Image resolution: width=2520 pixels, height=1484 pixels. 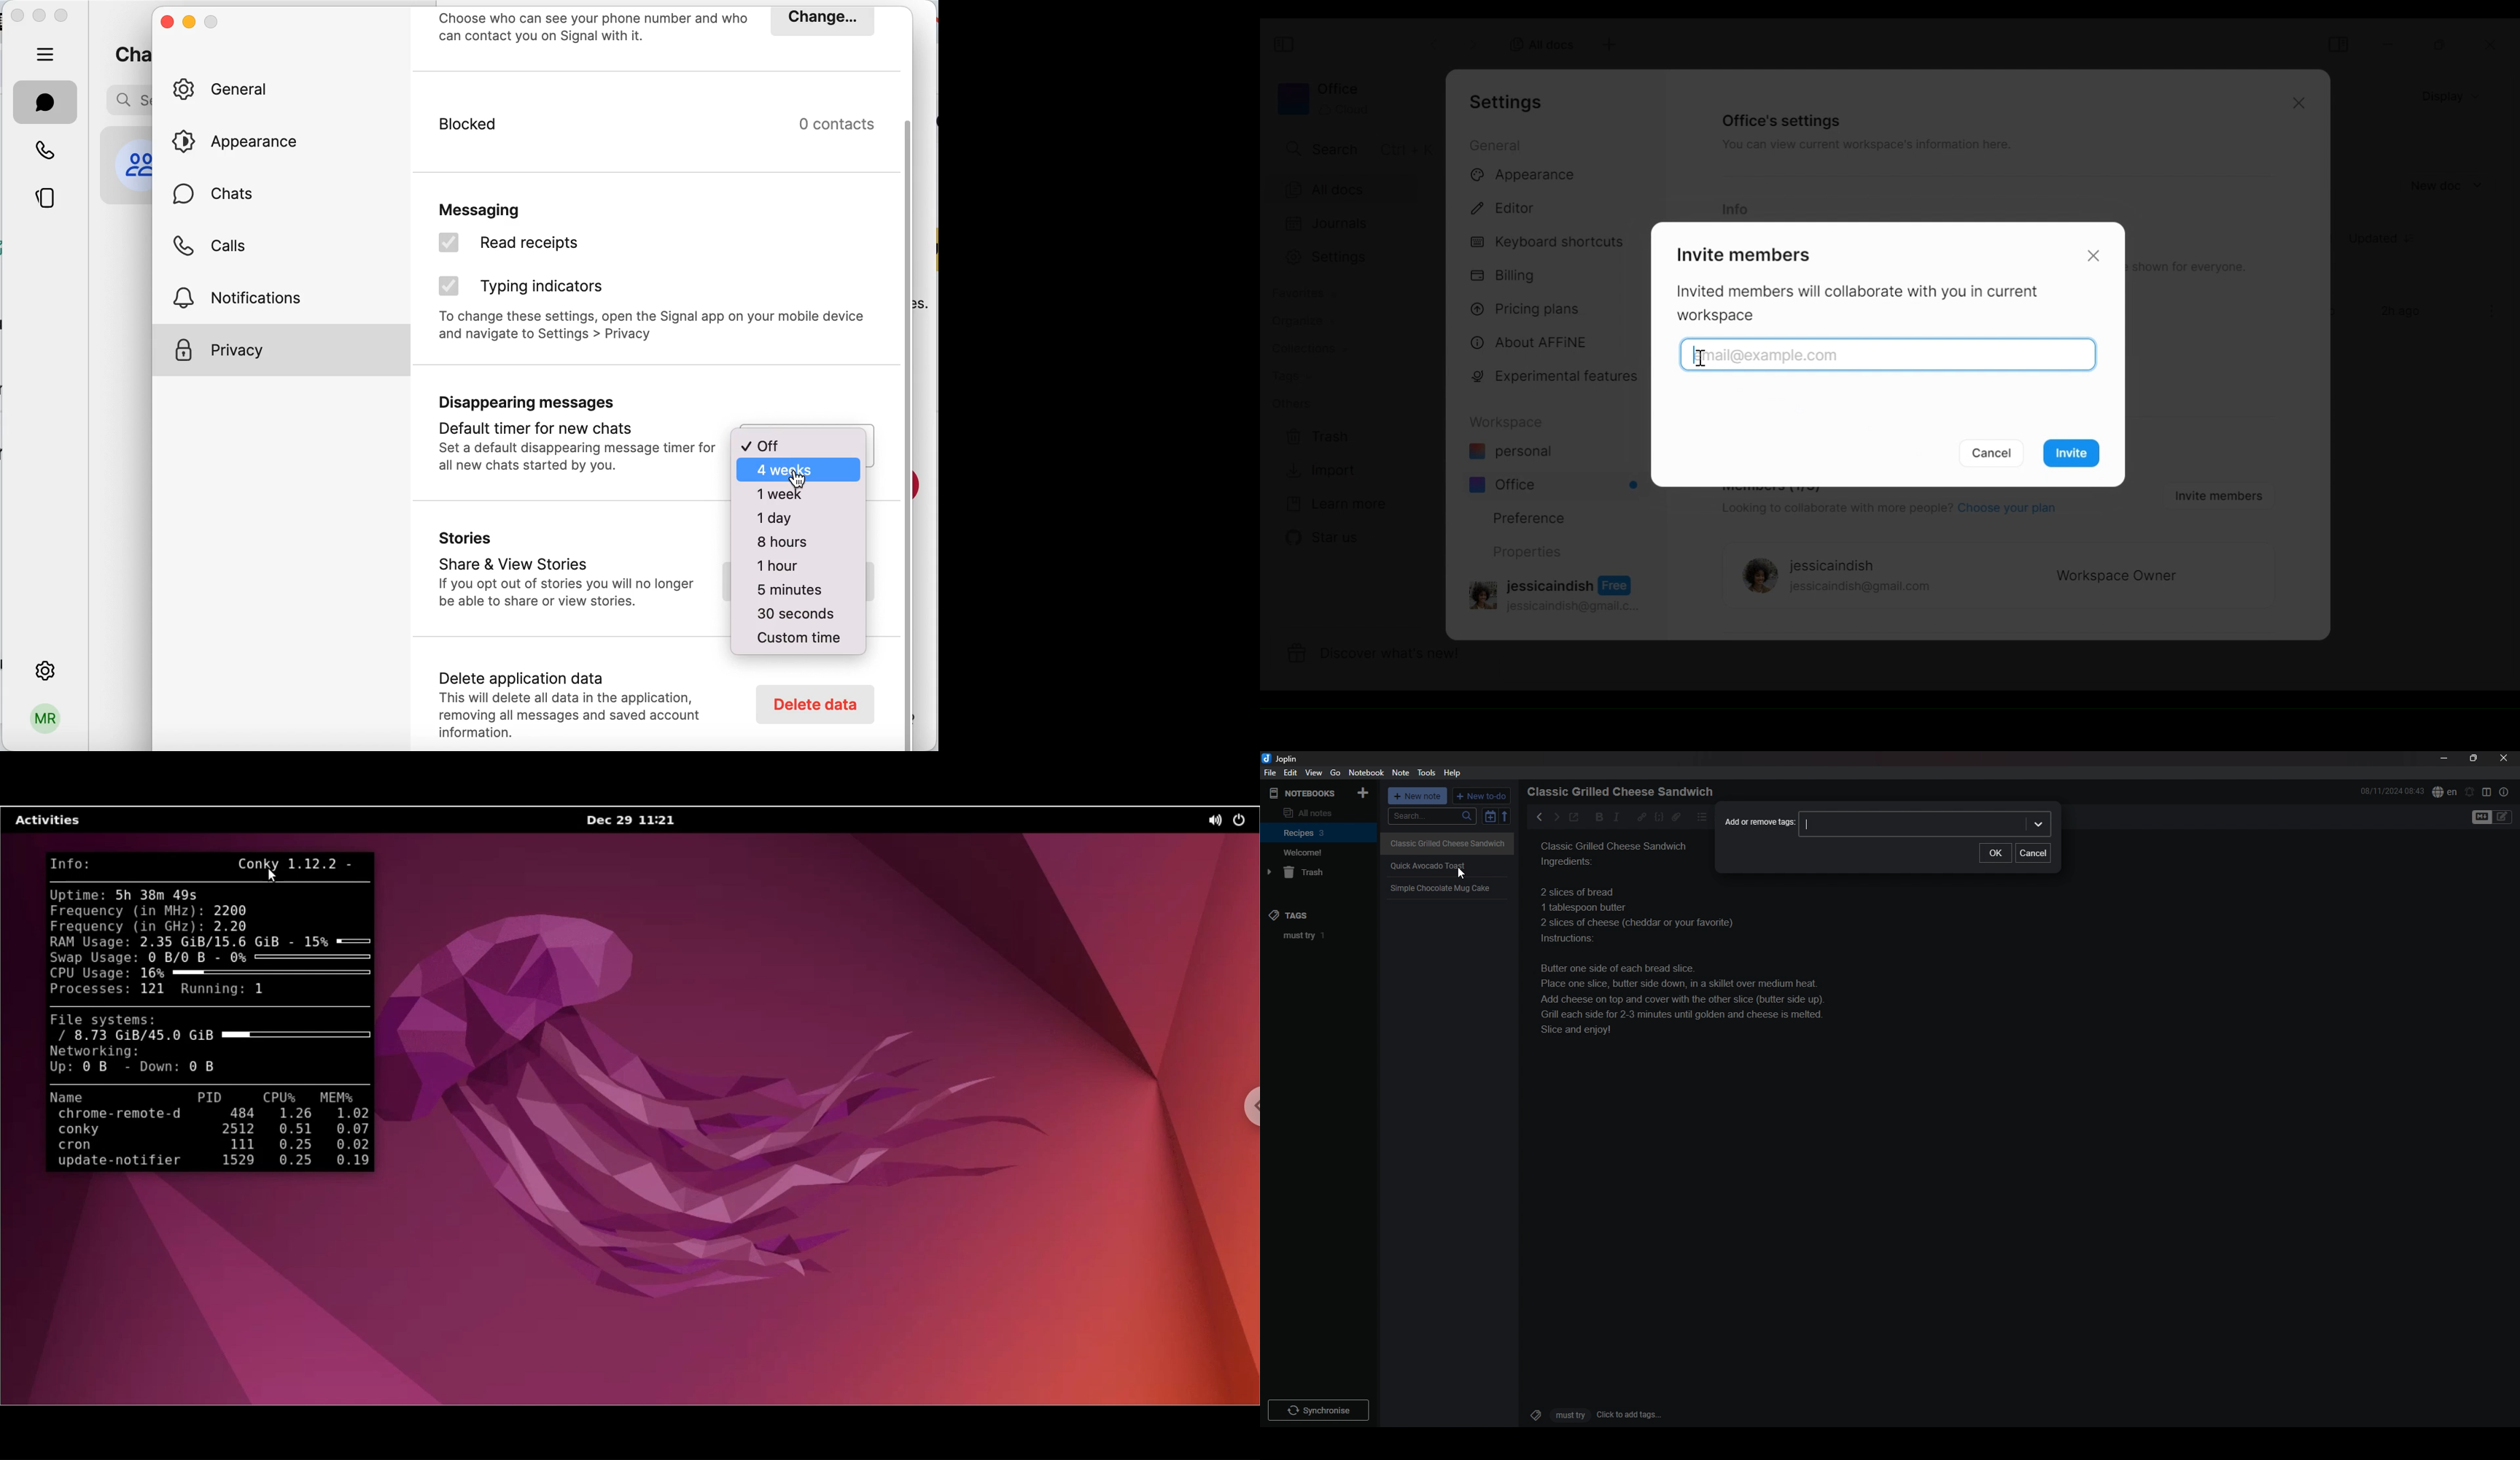 I want to click on go, so click(x=1336, y=772).